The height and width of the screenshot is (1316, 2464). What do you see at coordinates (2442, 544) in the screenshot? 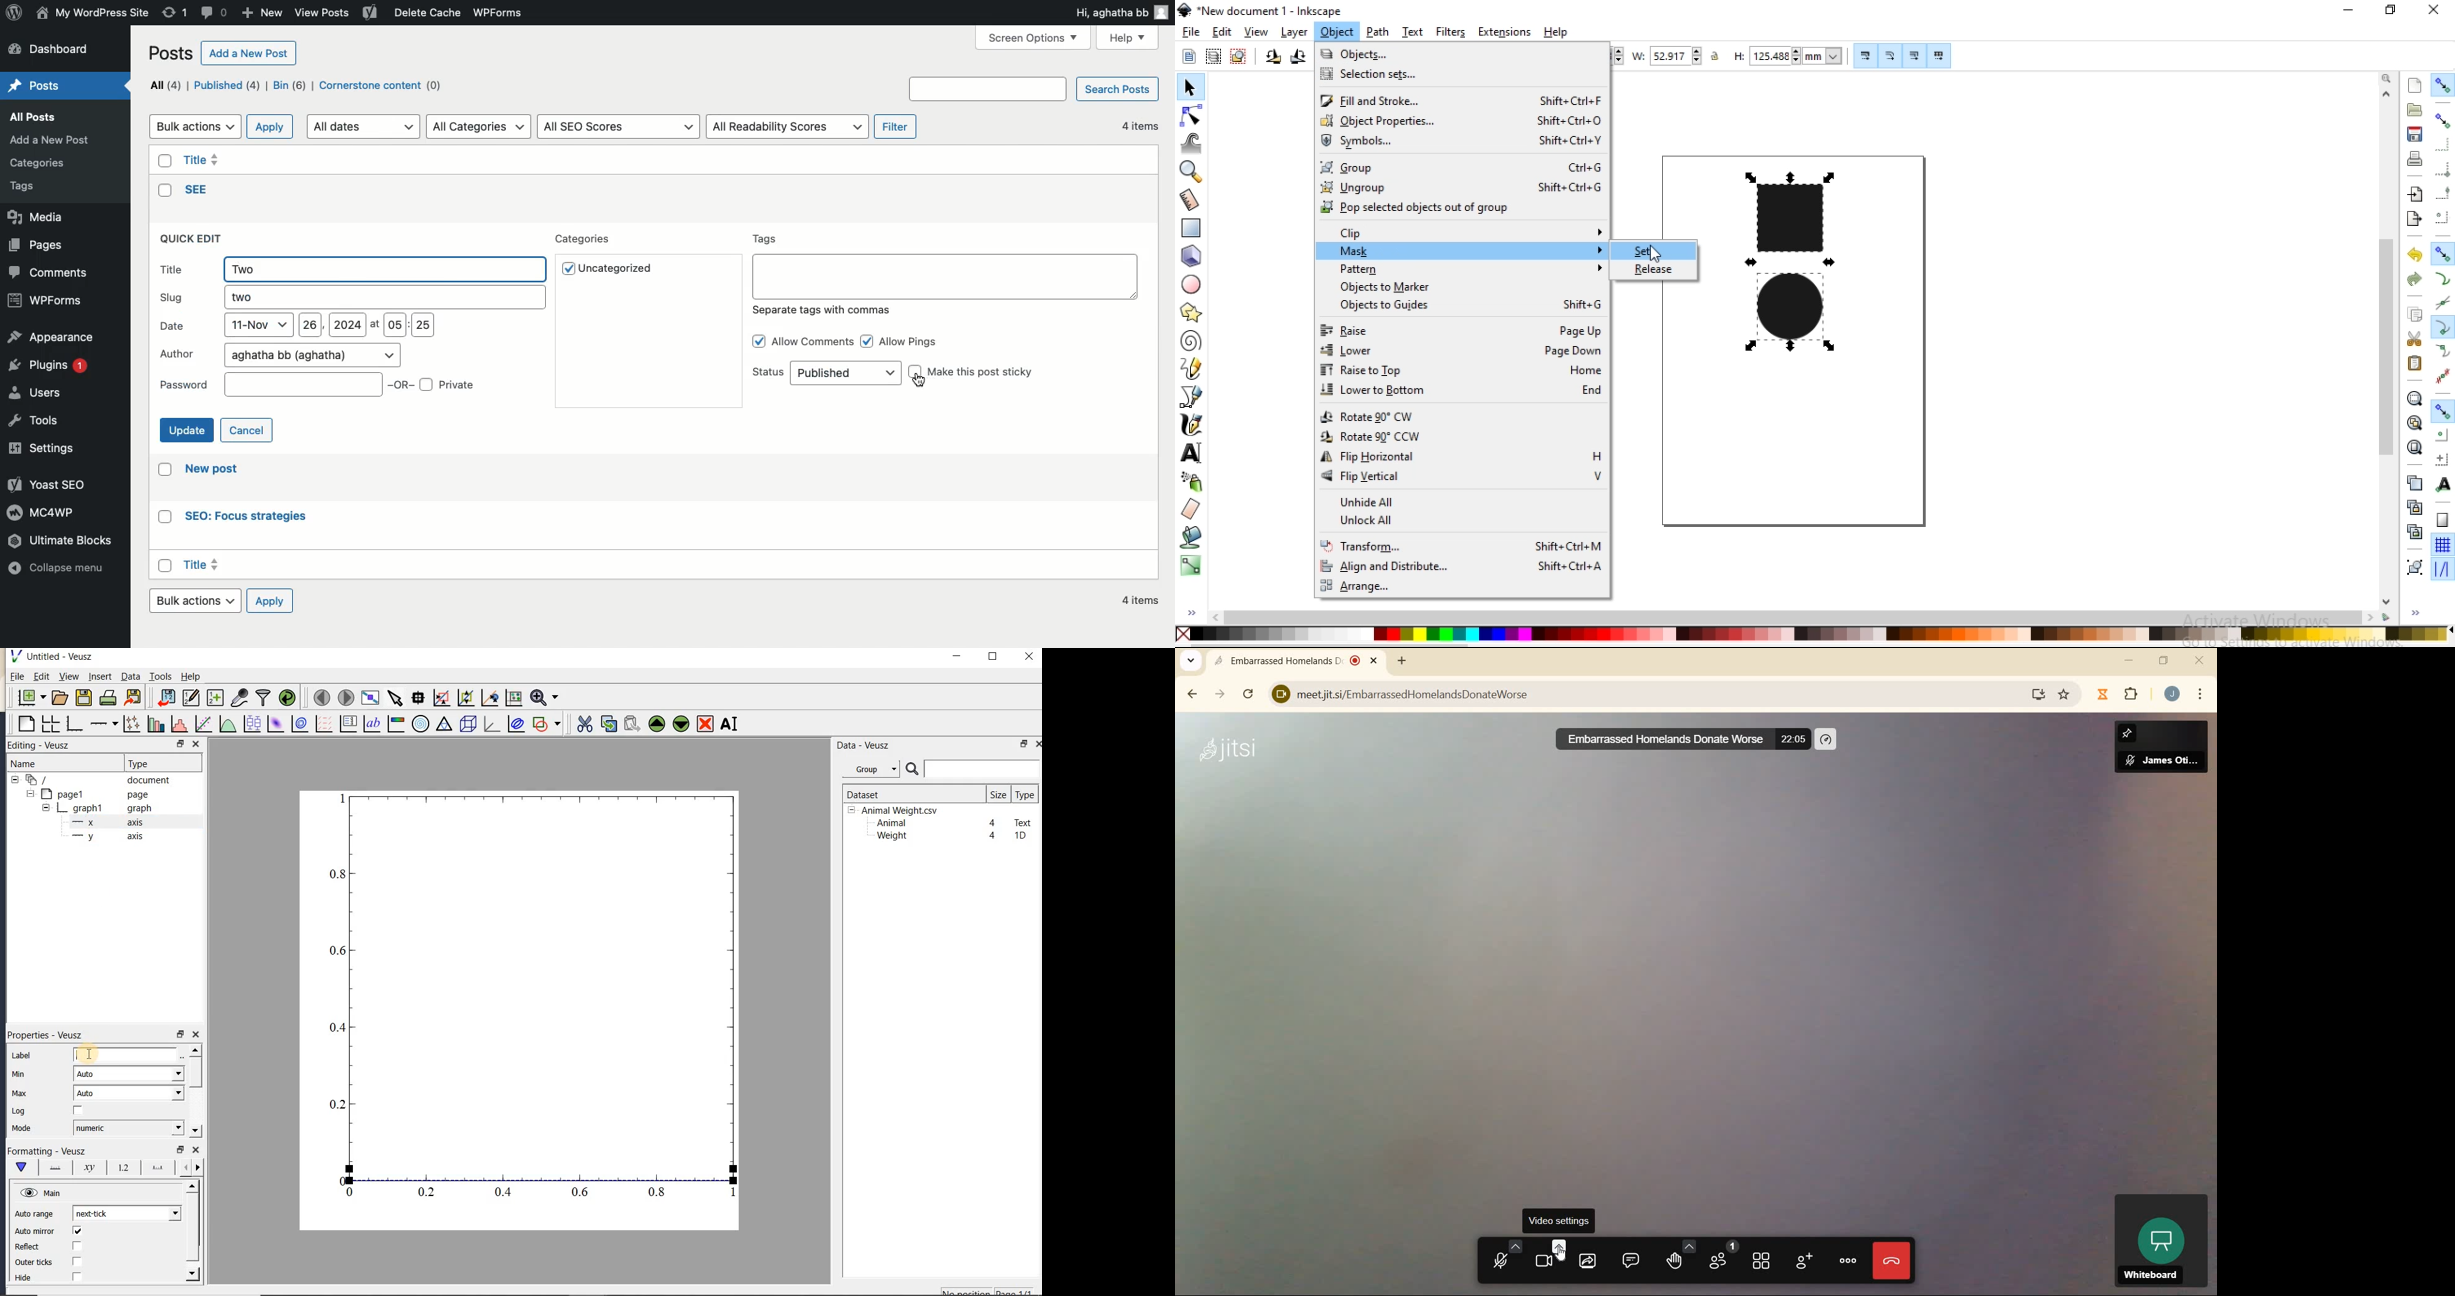
I see `snap to grids` at bounding box center [2442, 544].